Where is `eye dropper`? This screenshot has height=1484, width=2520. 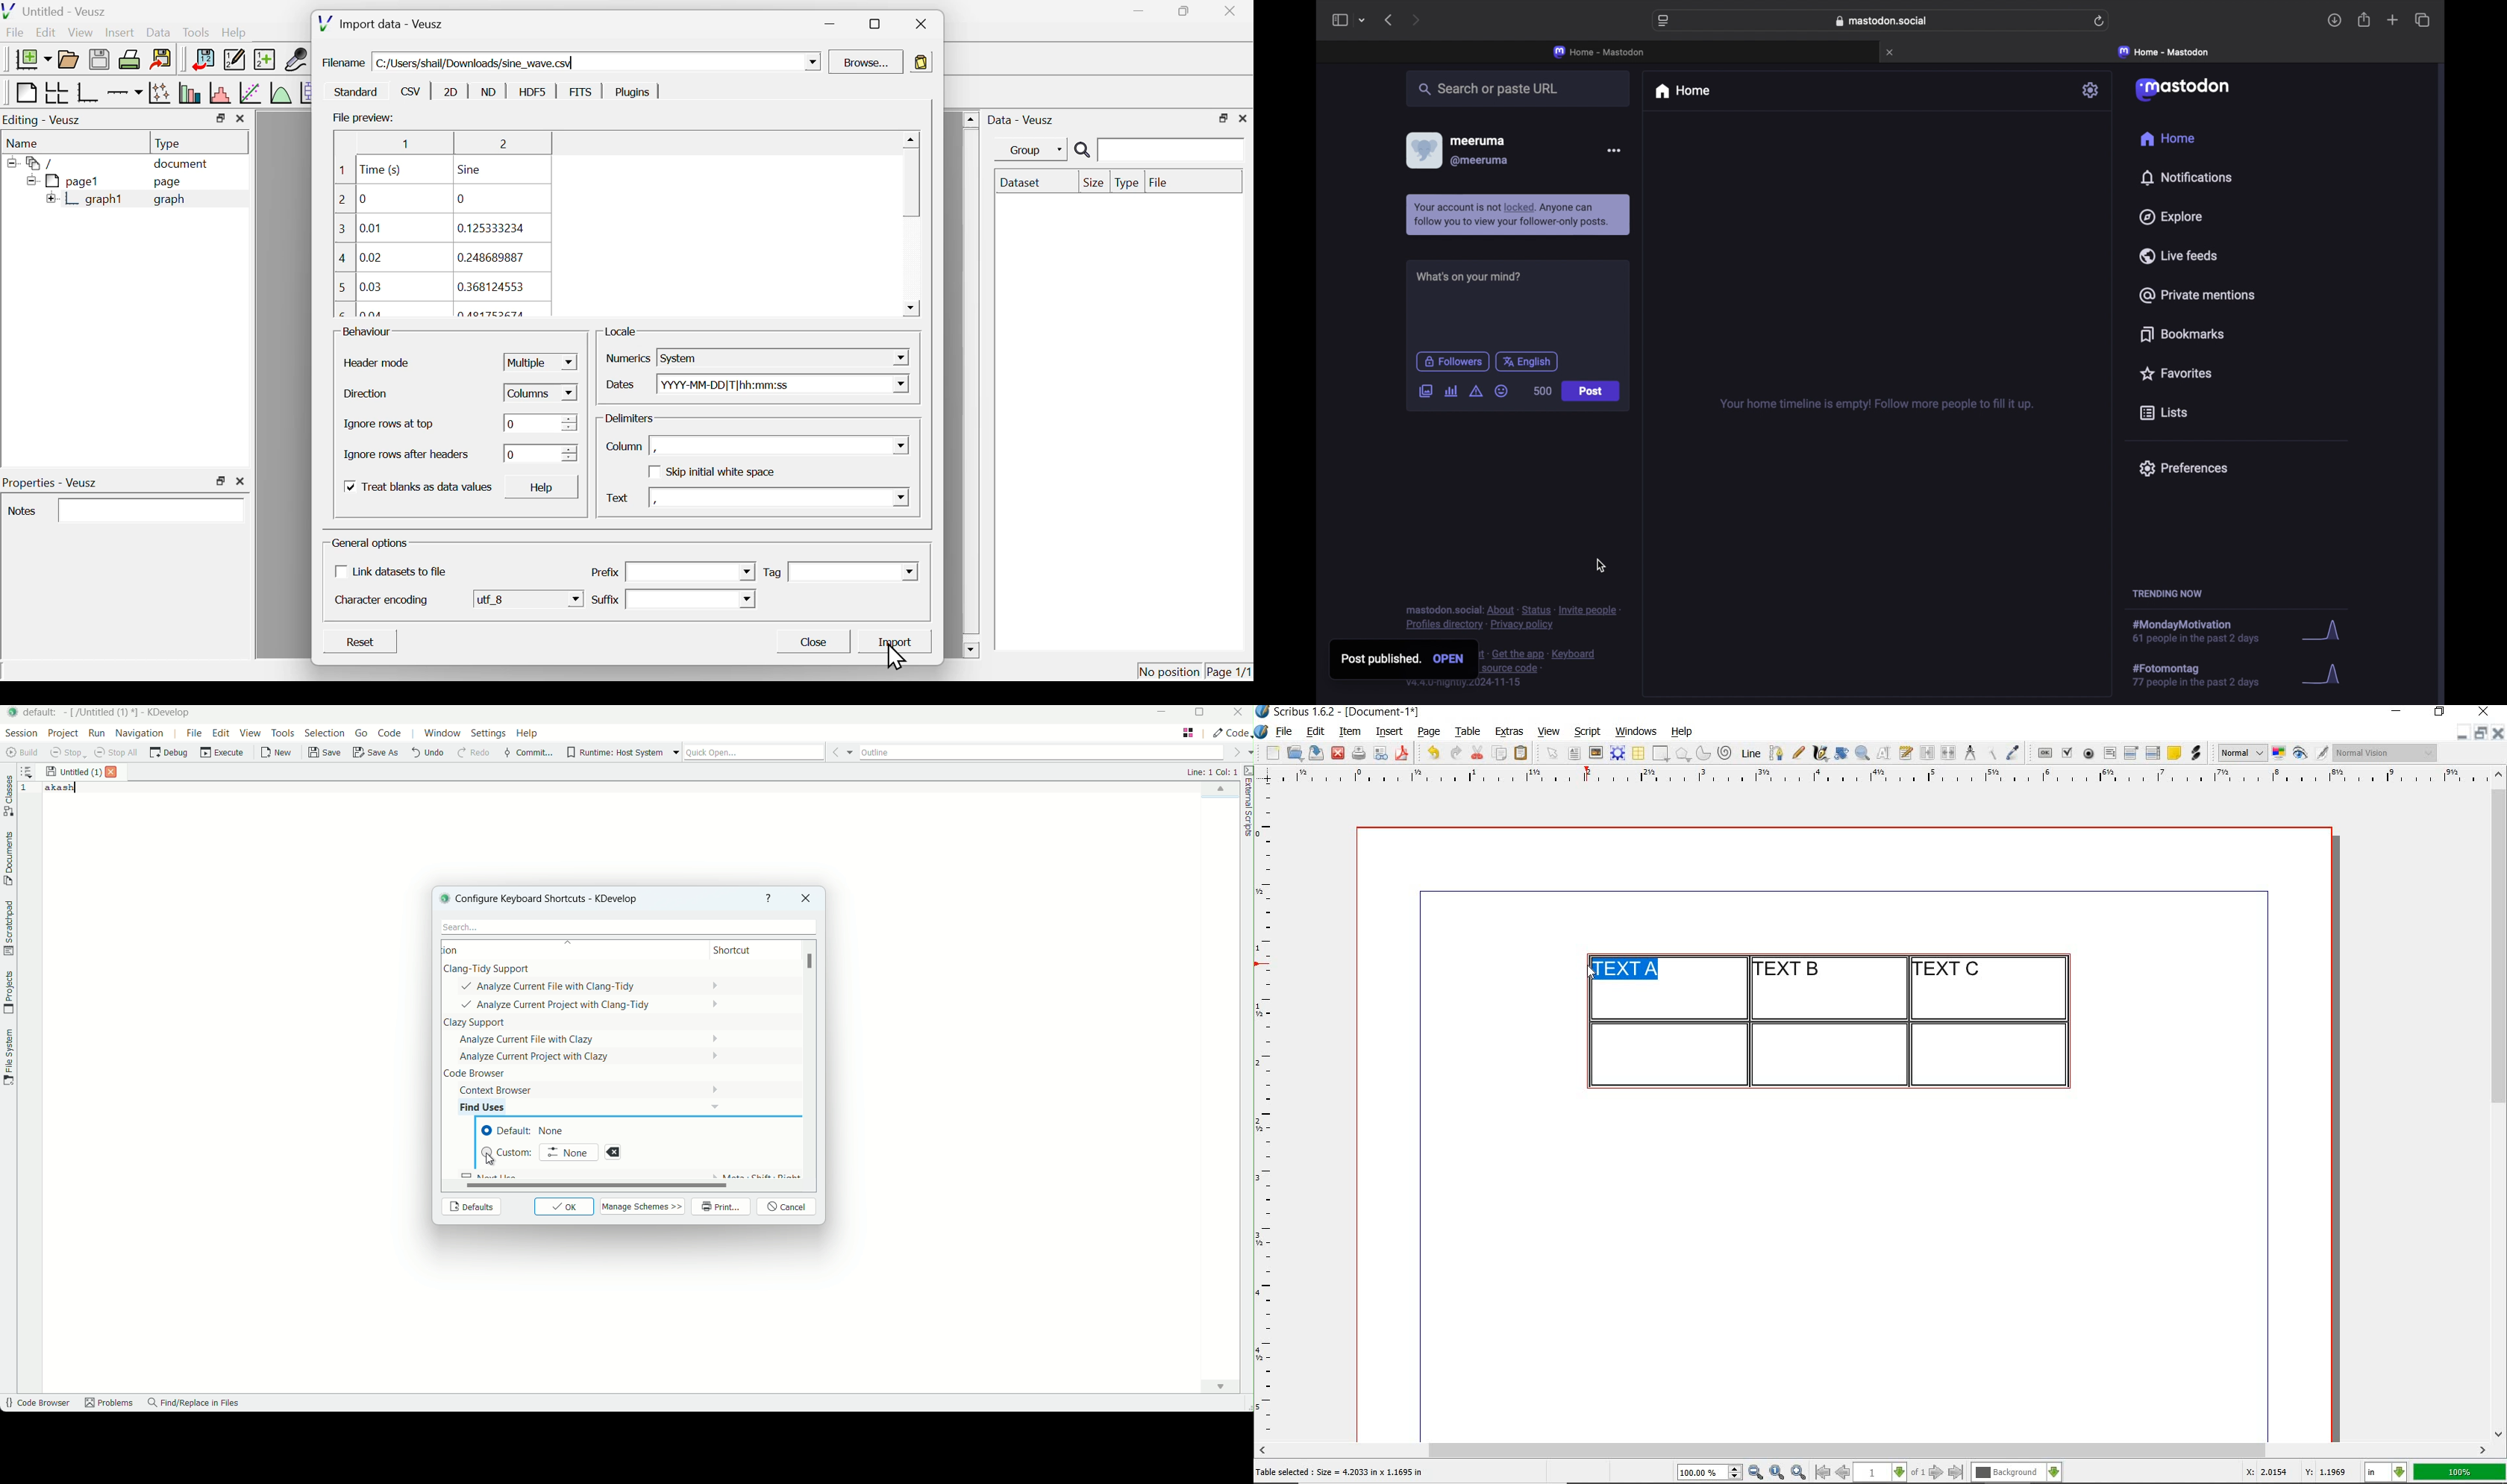 eye dropper is located at coordinates (2012, 754).